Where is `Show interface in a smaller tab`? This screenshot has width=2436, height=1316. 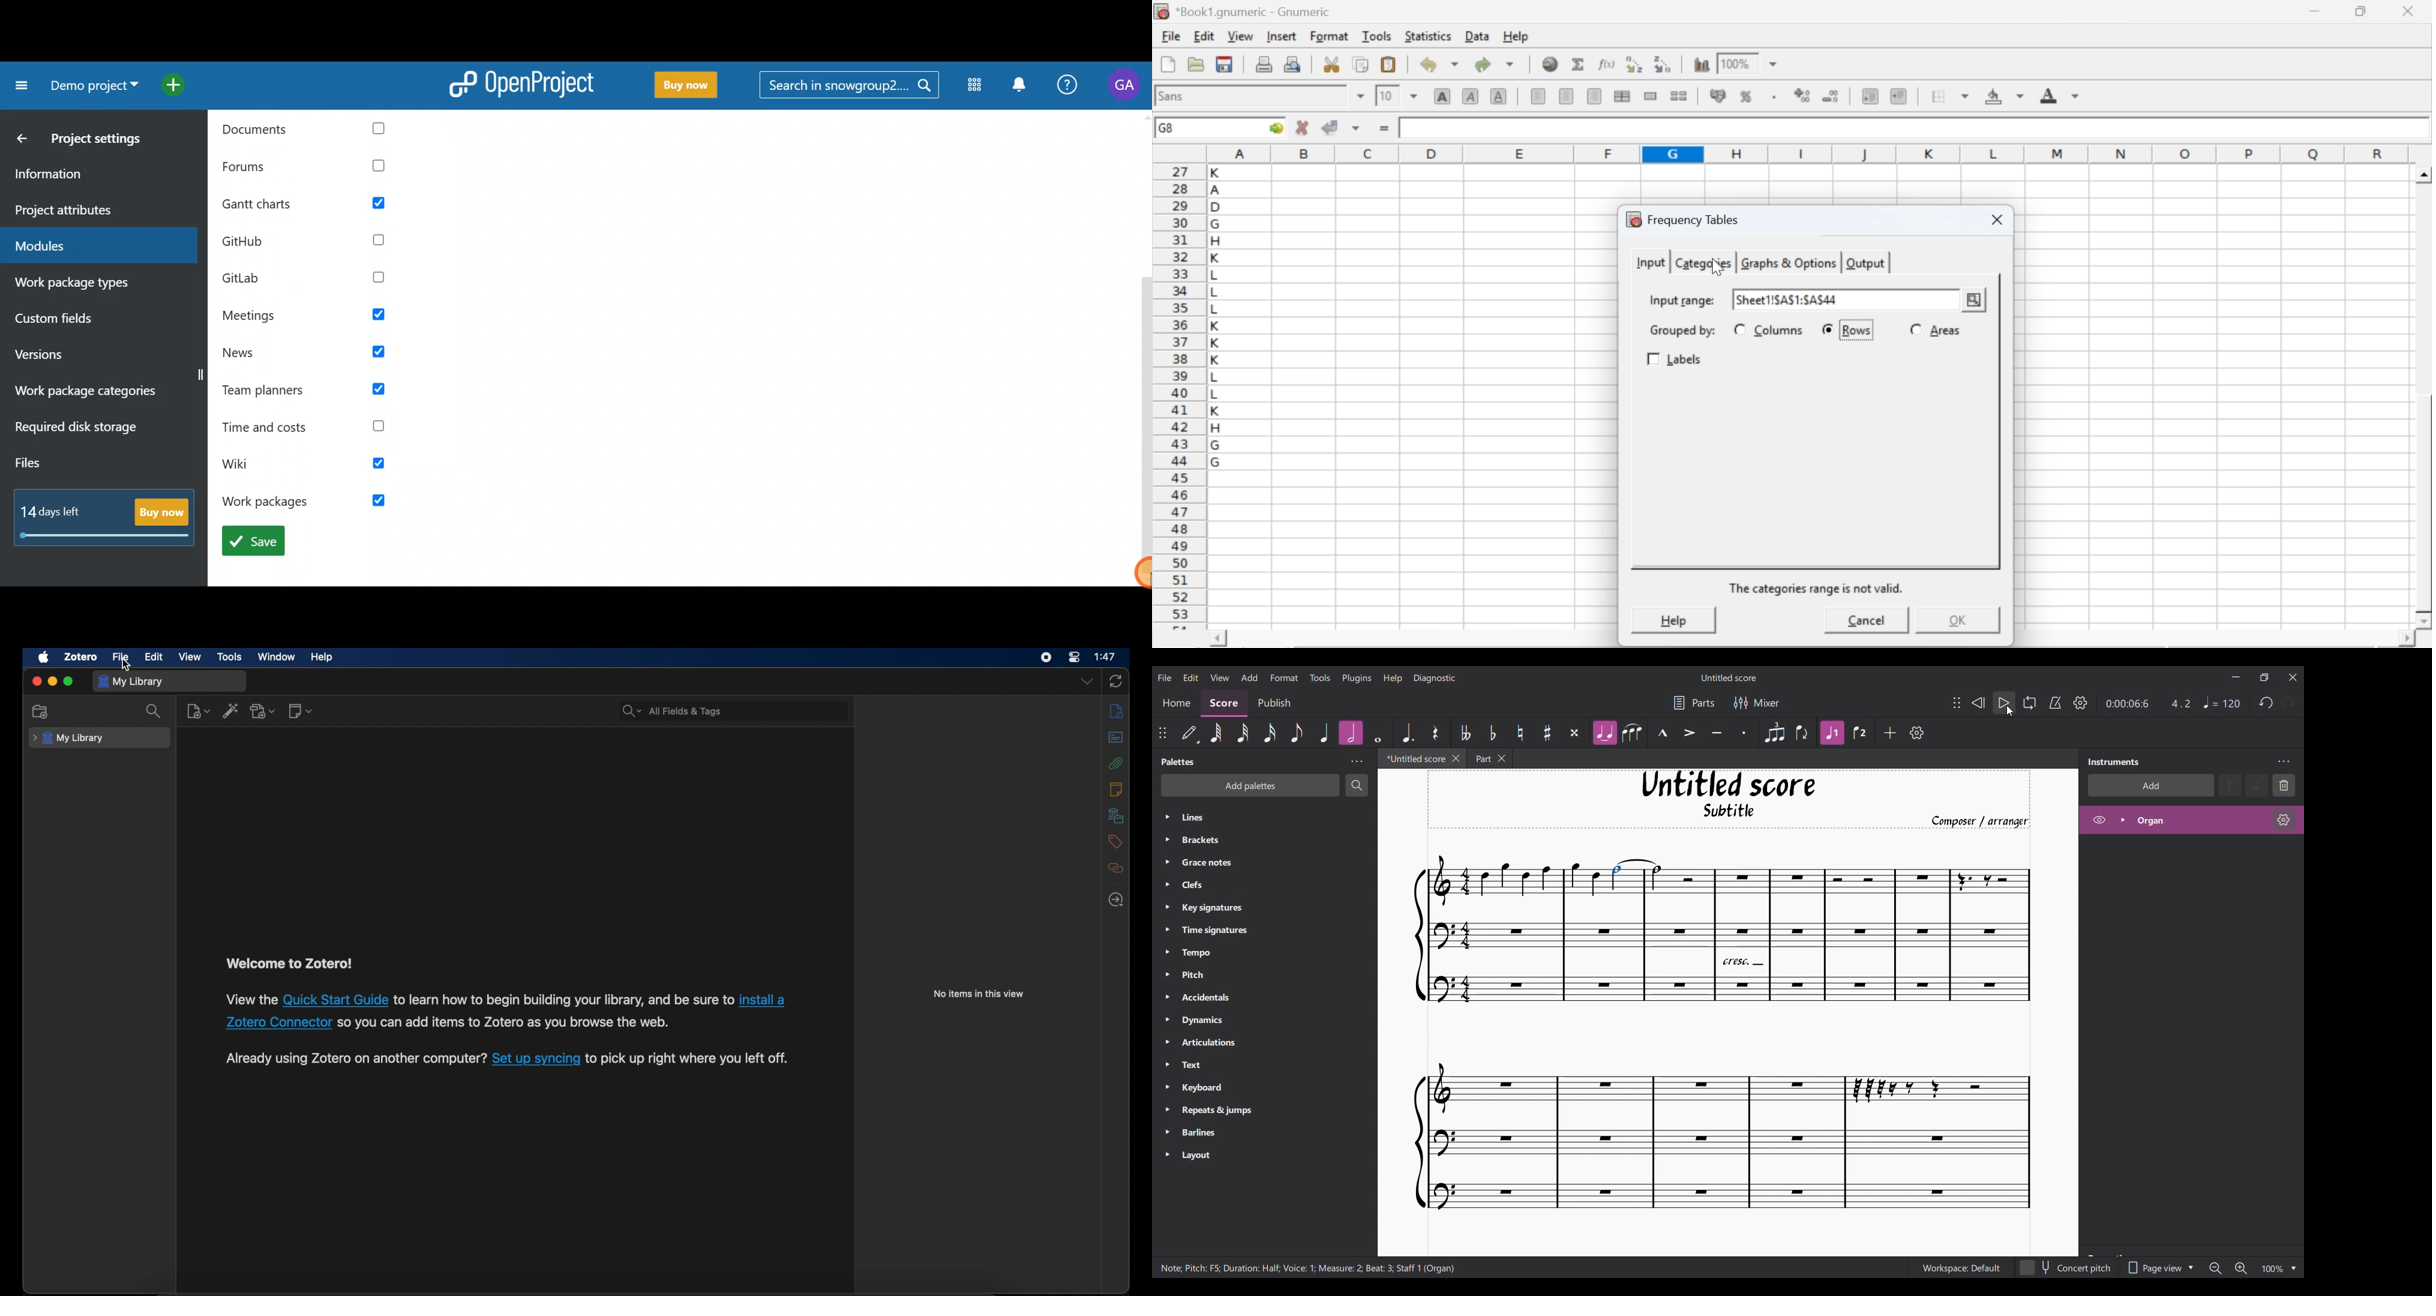
Show interface in a smaller tab is located at coordinates (2264, 677).